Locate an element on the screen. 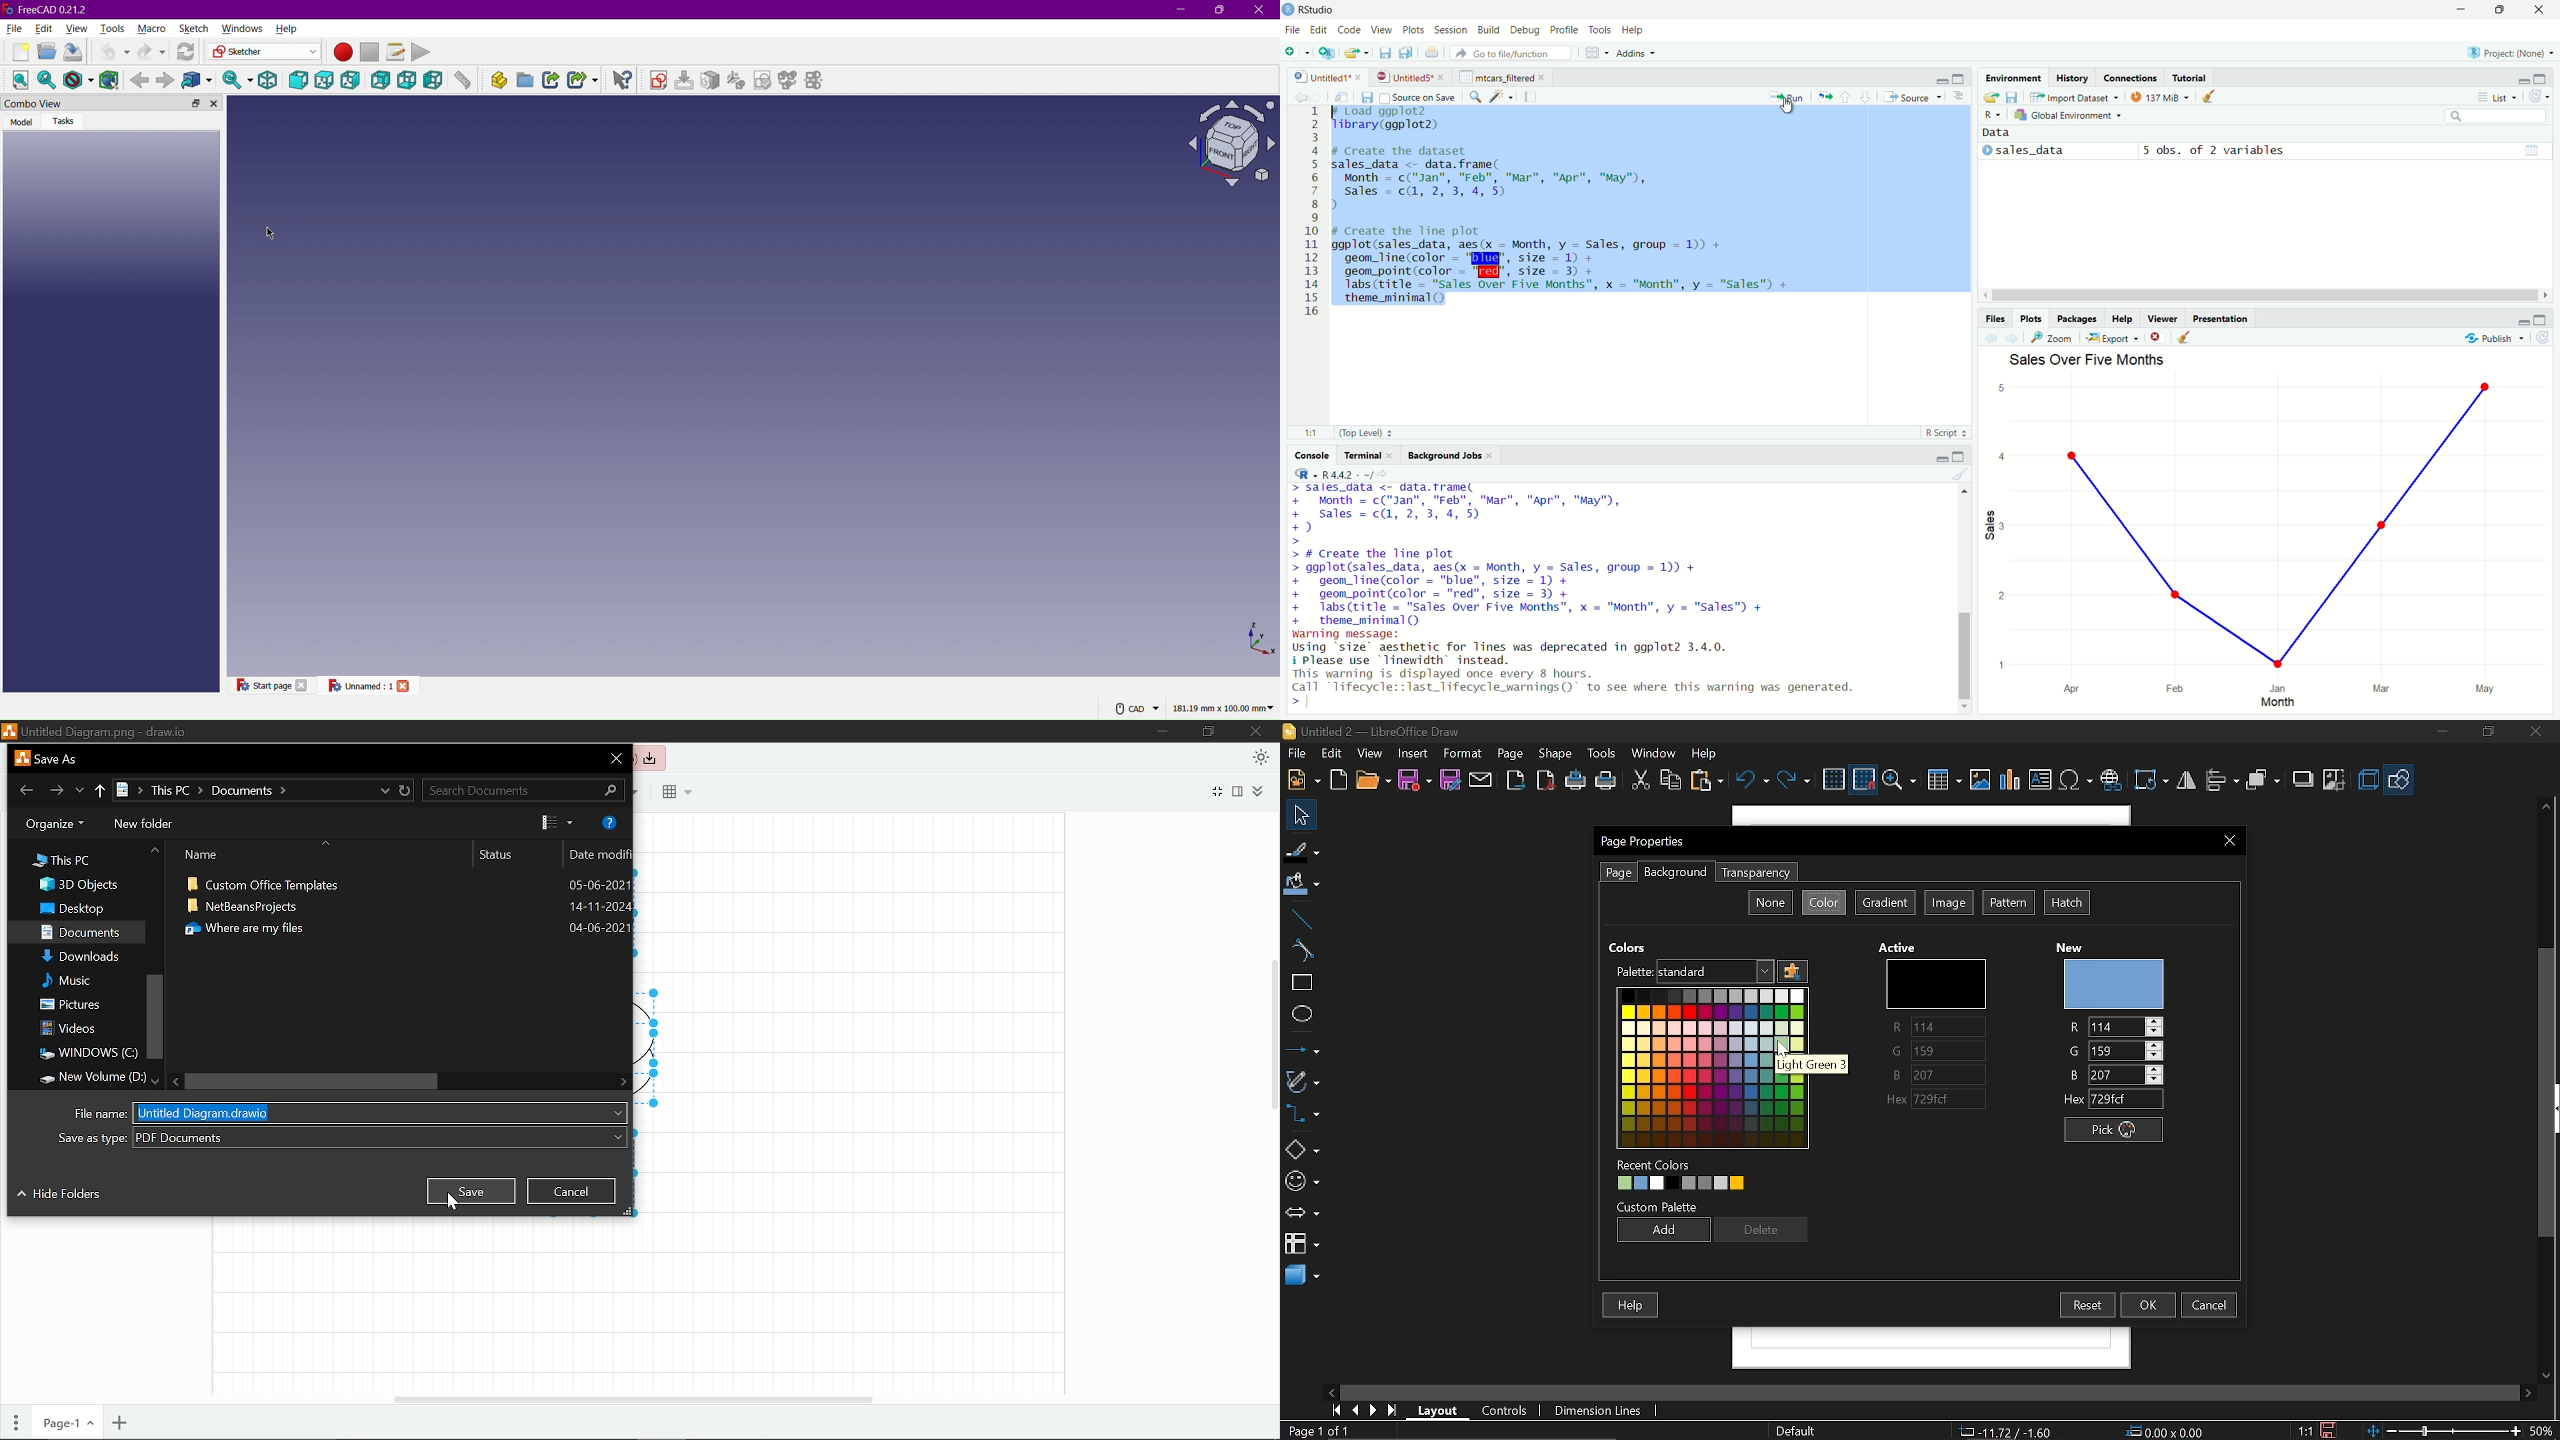 This screenshot has height=1456, width=2576. Connectors is located at coordinates (1302, 1113).